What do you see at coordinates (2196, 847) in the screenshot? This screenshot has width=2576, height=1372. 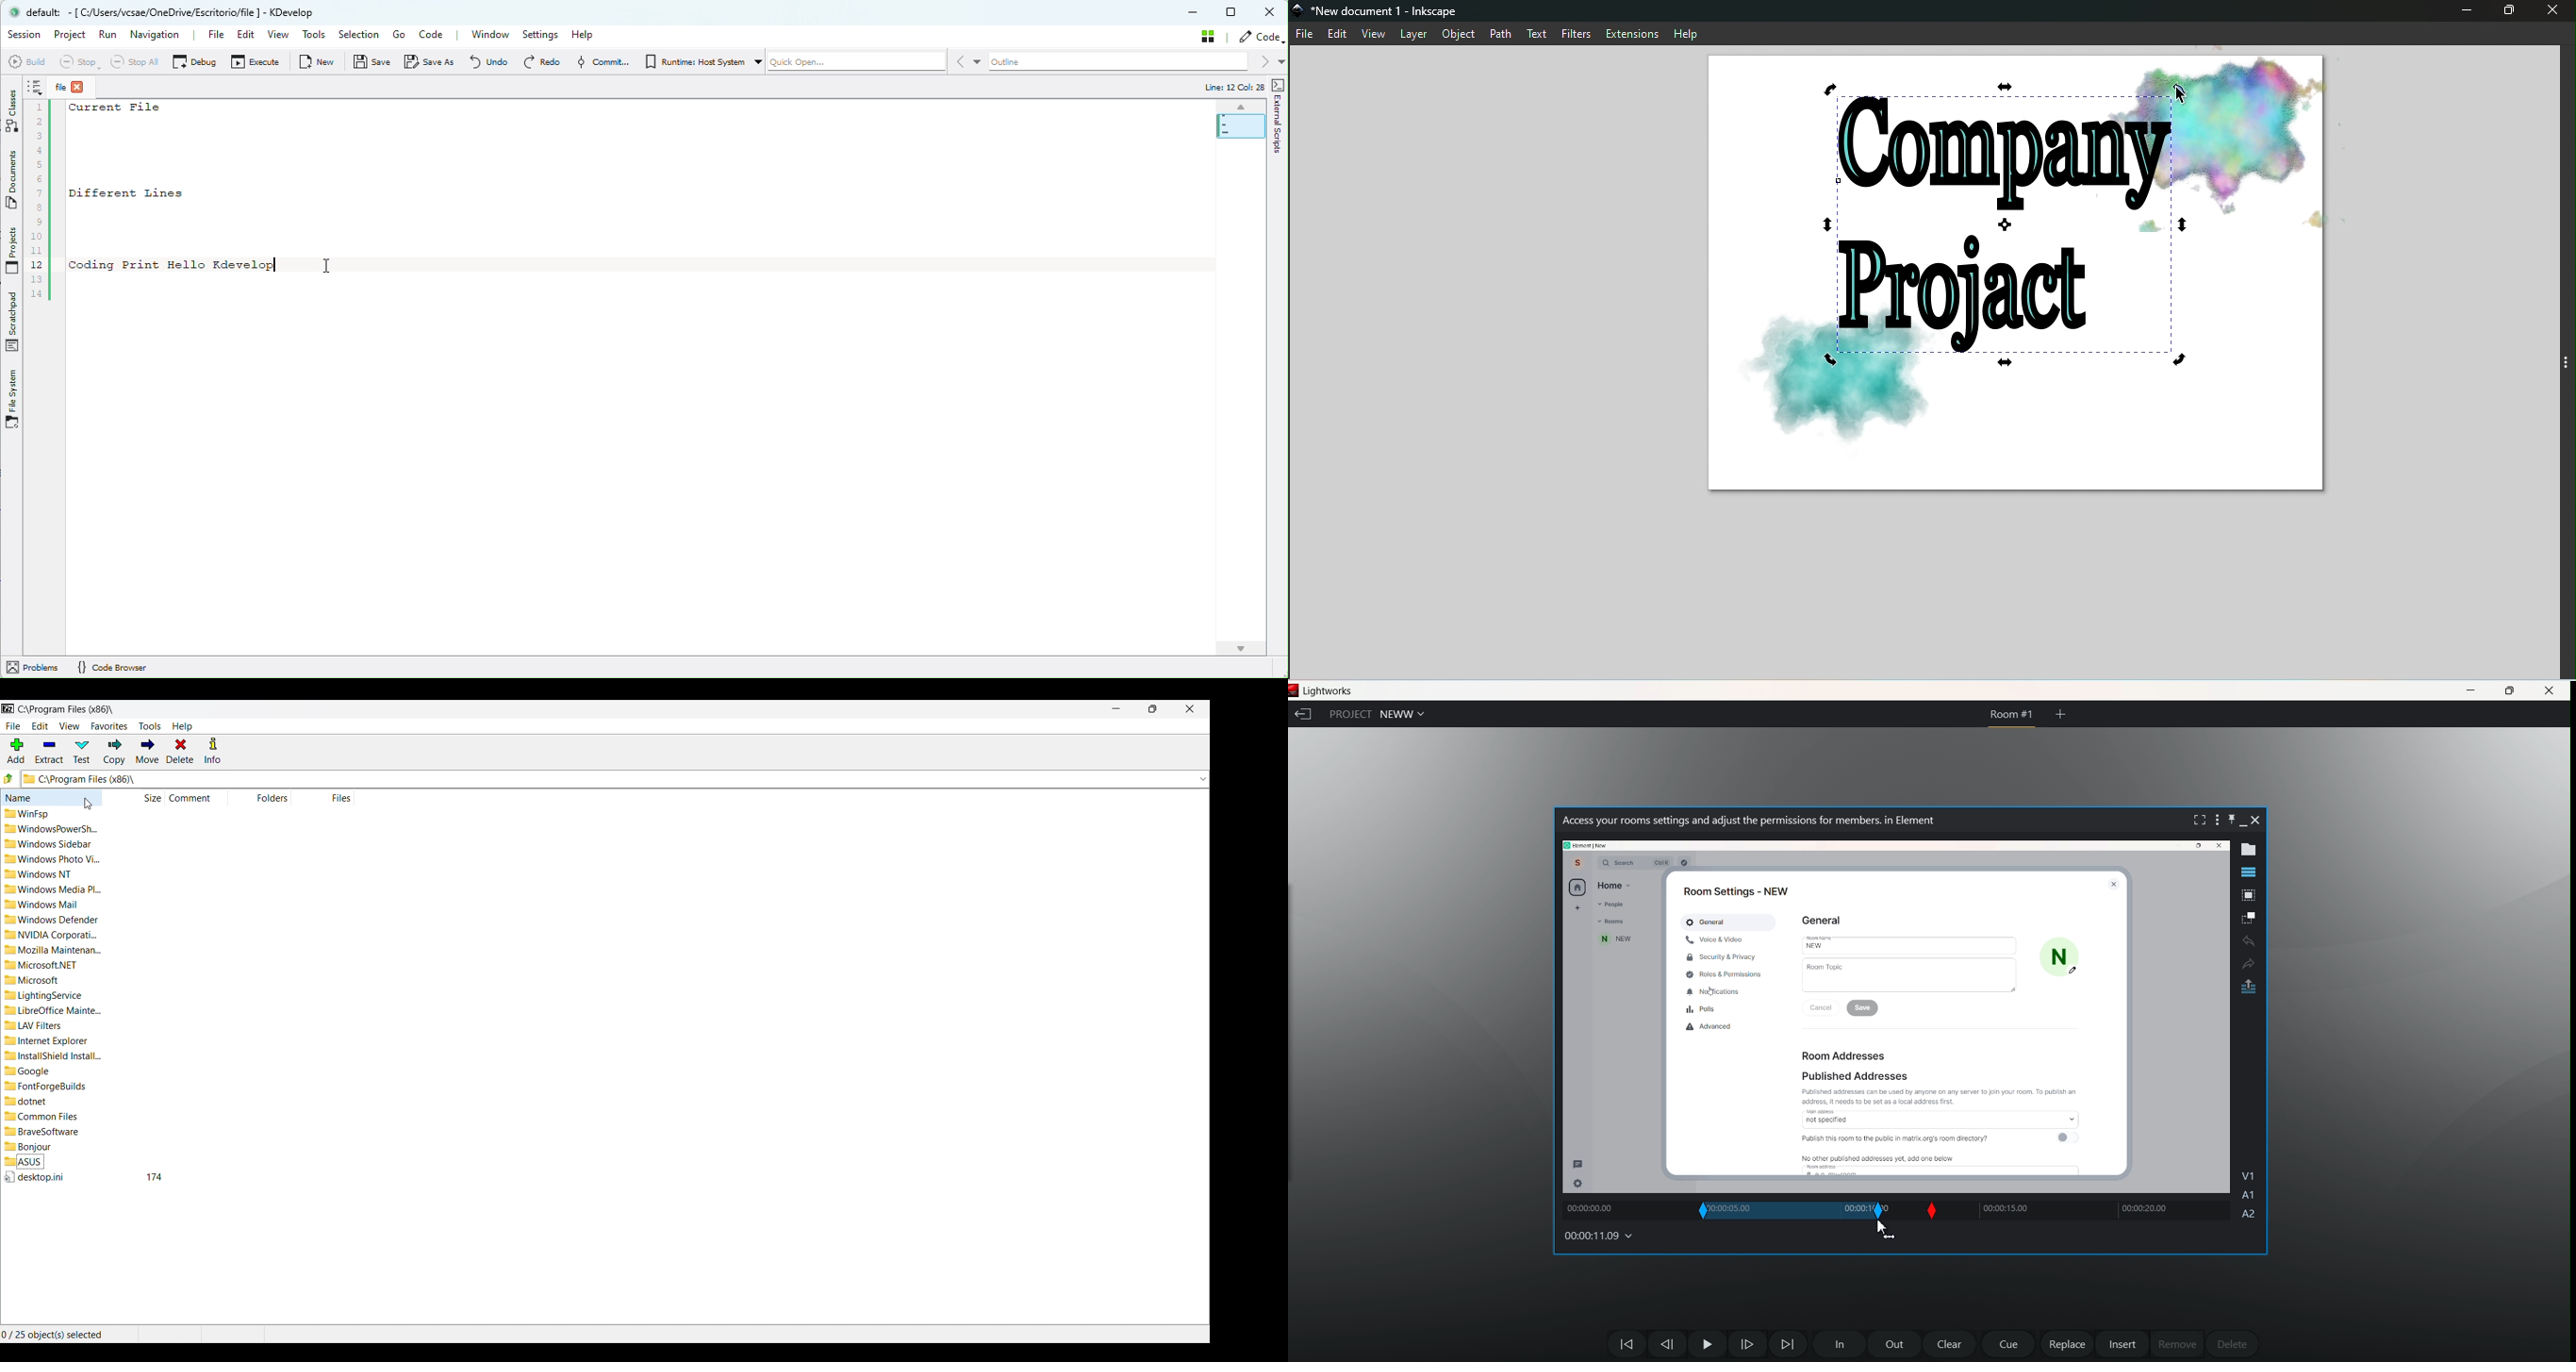 I see `Maximize` at bounding box center [2196, 847].